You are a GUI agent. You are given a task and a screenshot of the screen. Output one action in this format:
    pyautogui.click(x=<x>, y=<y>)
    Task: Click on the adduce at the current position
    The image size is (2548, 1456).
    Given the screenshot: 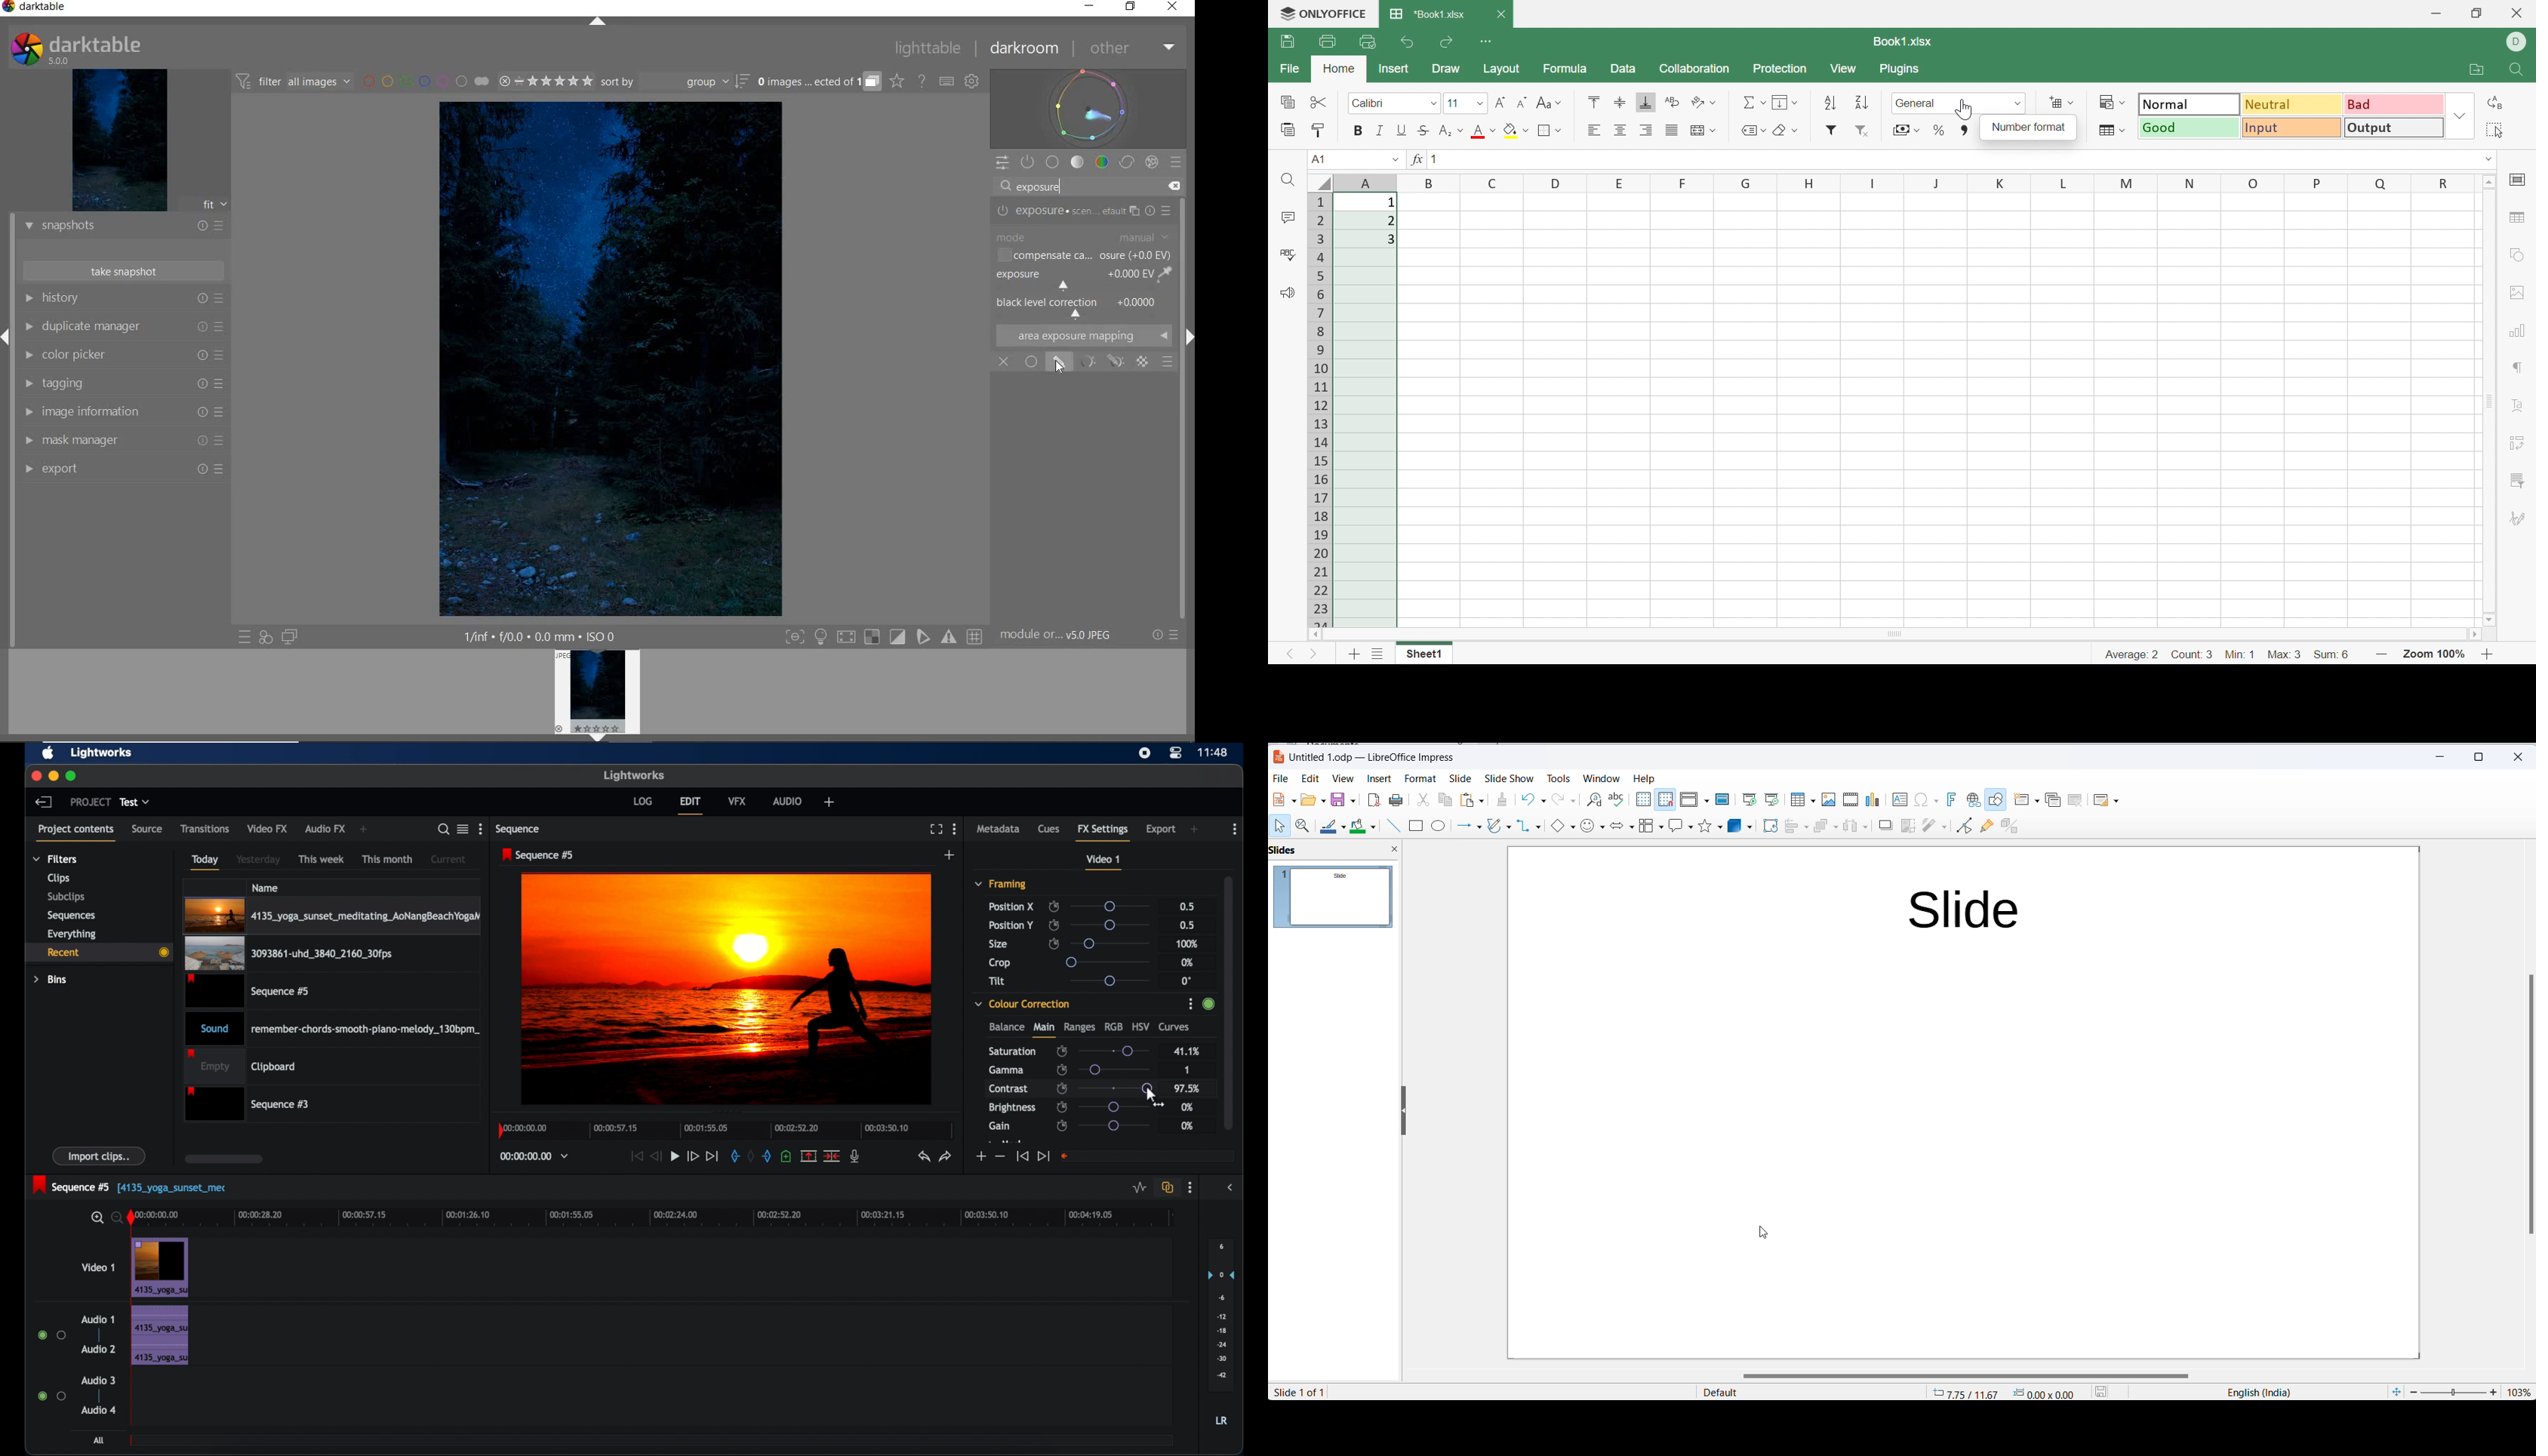 What is the action you would take?
    pyautogui.click(x=786, y=1155)
    